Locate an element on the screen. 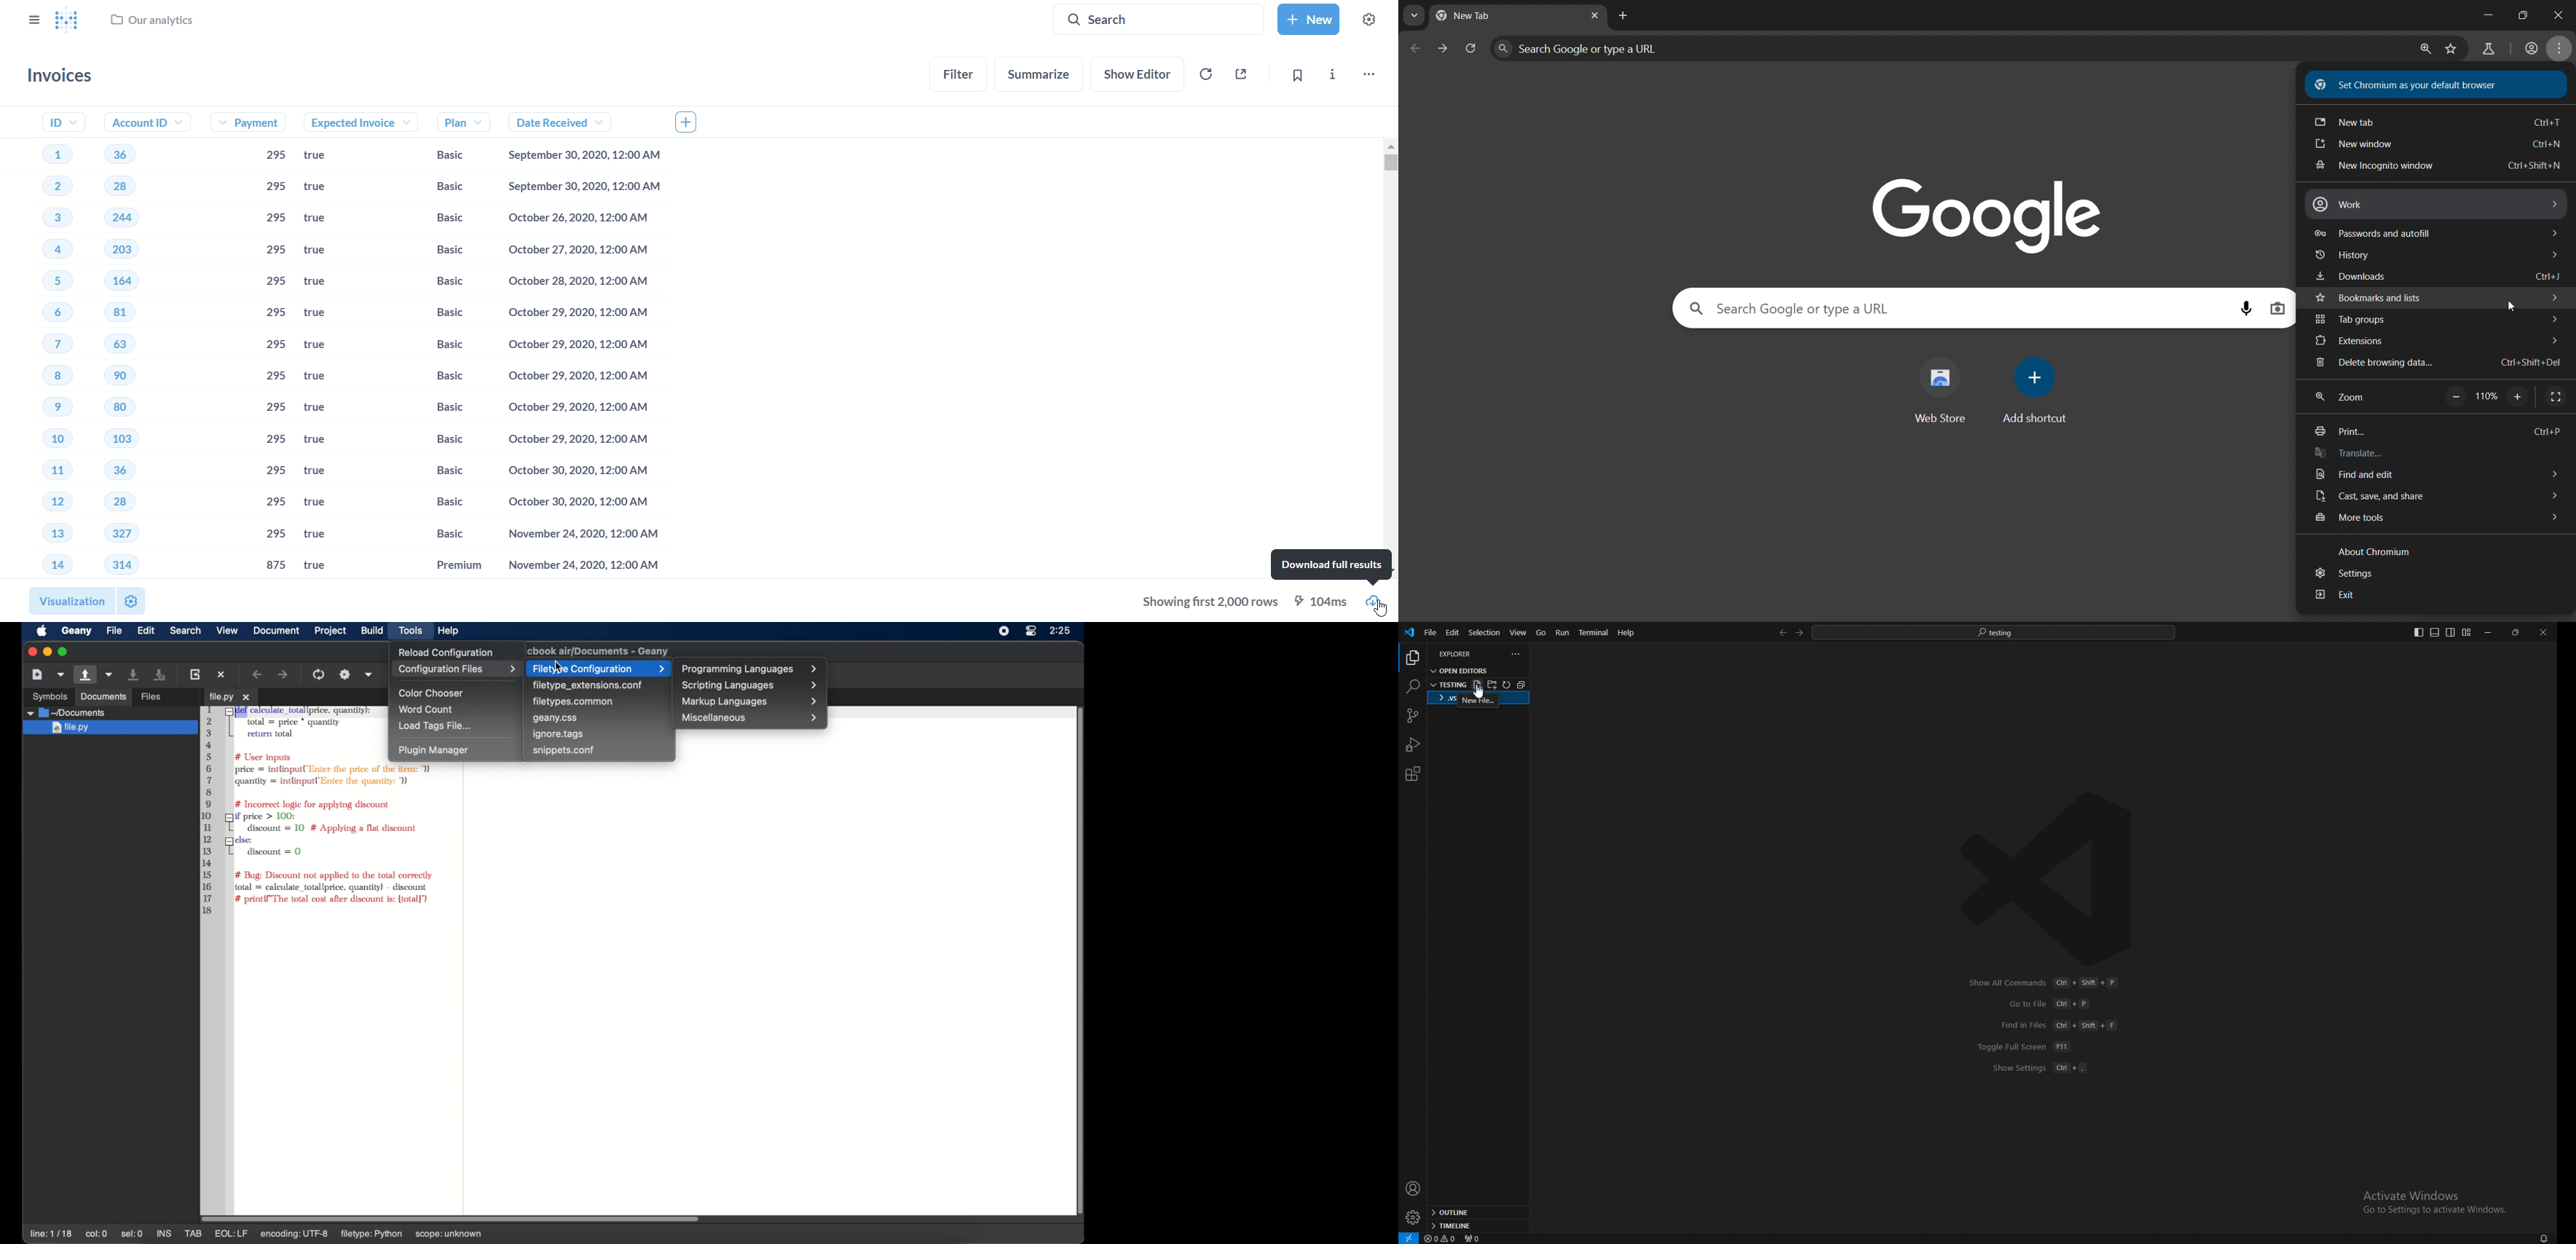 This screenshot has width=2576, height=1260. search panel is located at coordinates (1847, 309).